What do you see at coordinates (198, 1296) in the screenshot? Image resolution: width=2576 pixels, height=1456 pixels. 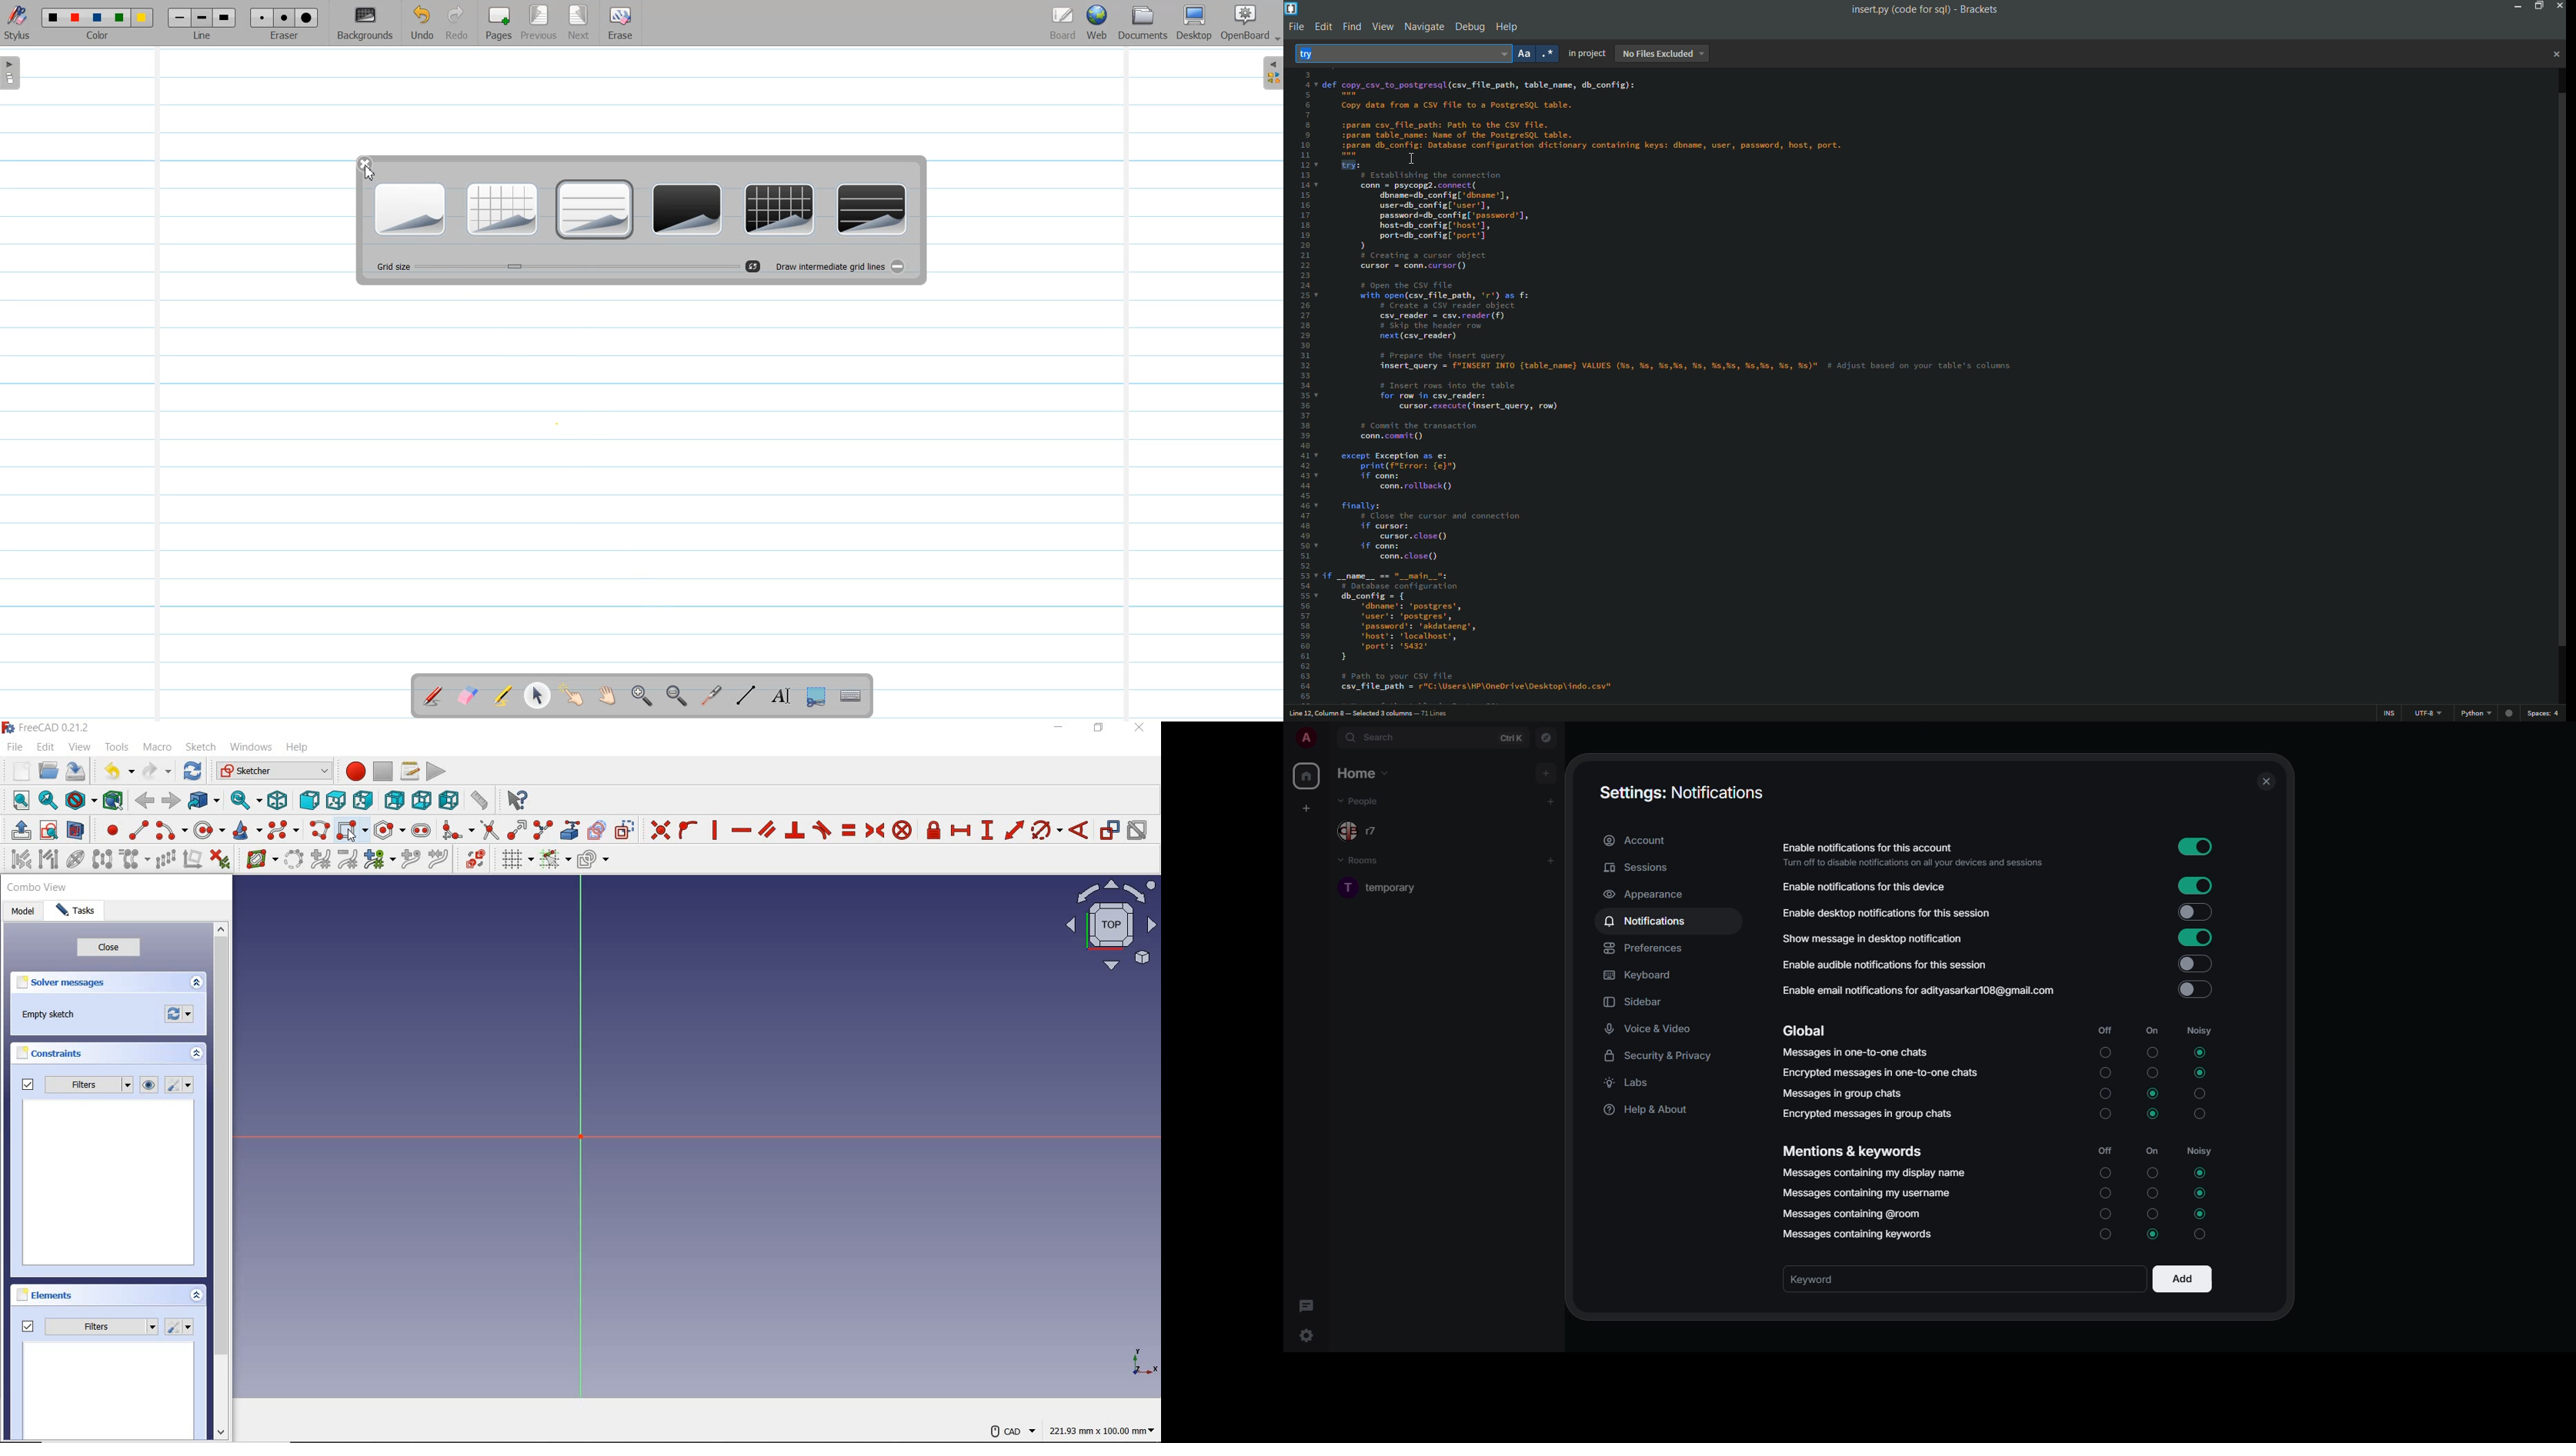 I see `expand` at bounding box center [198, 1296].